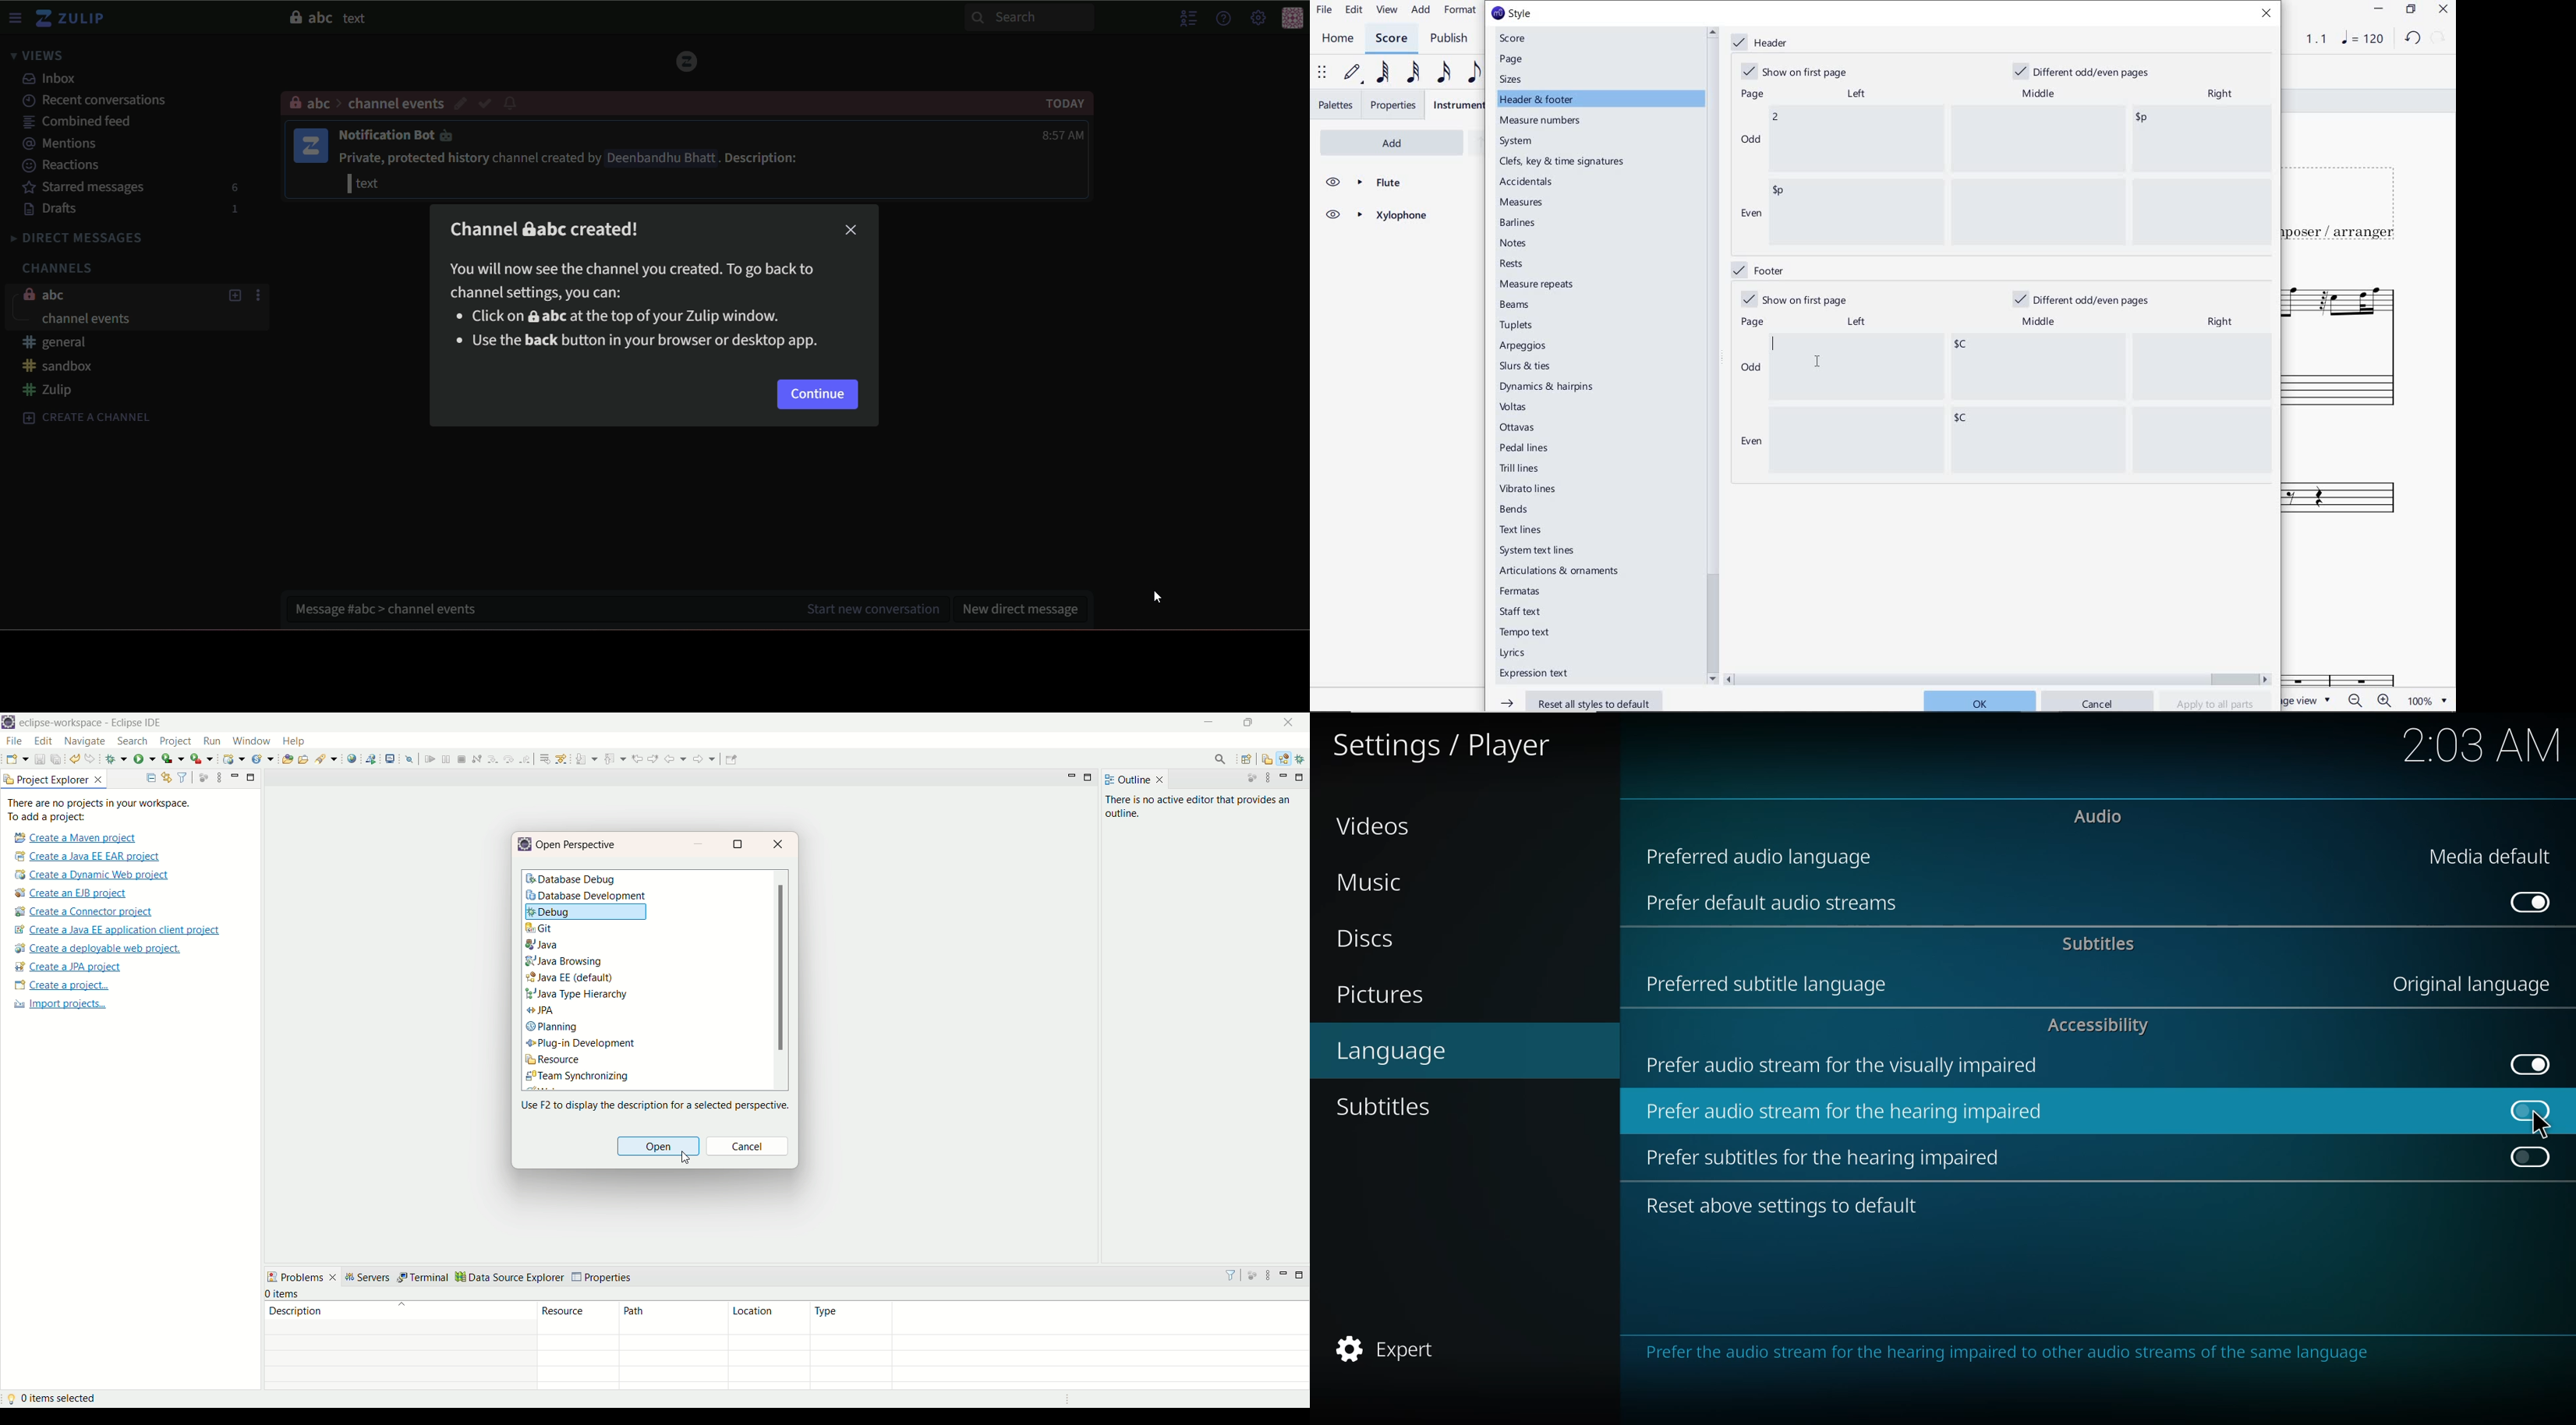  I want to click on voltas, so click(1514, 407).